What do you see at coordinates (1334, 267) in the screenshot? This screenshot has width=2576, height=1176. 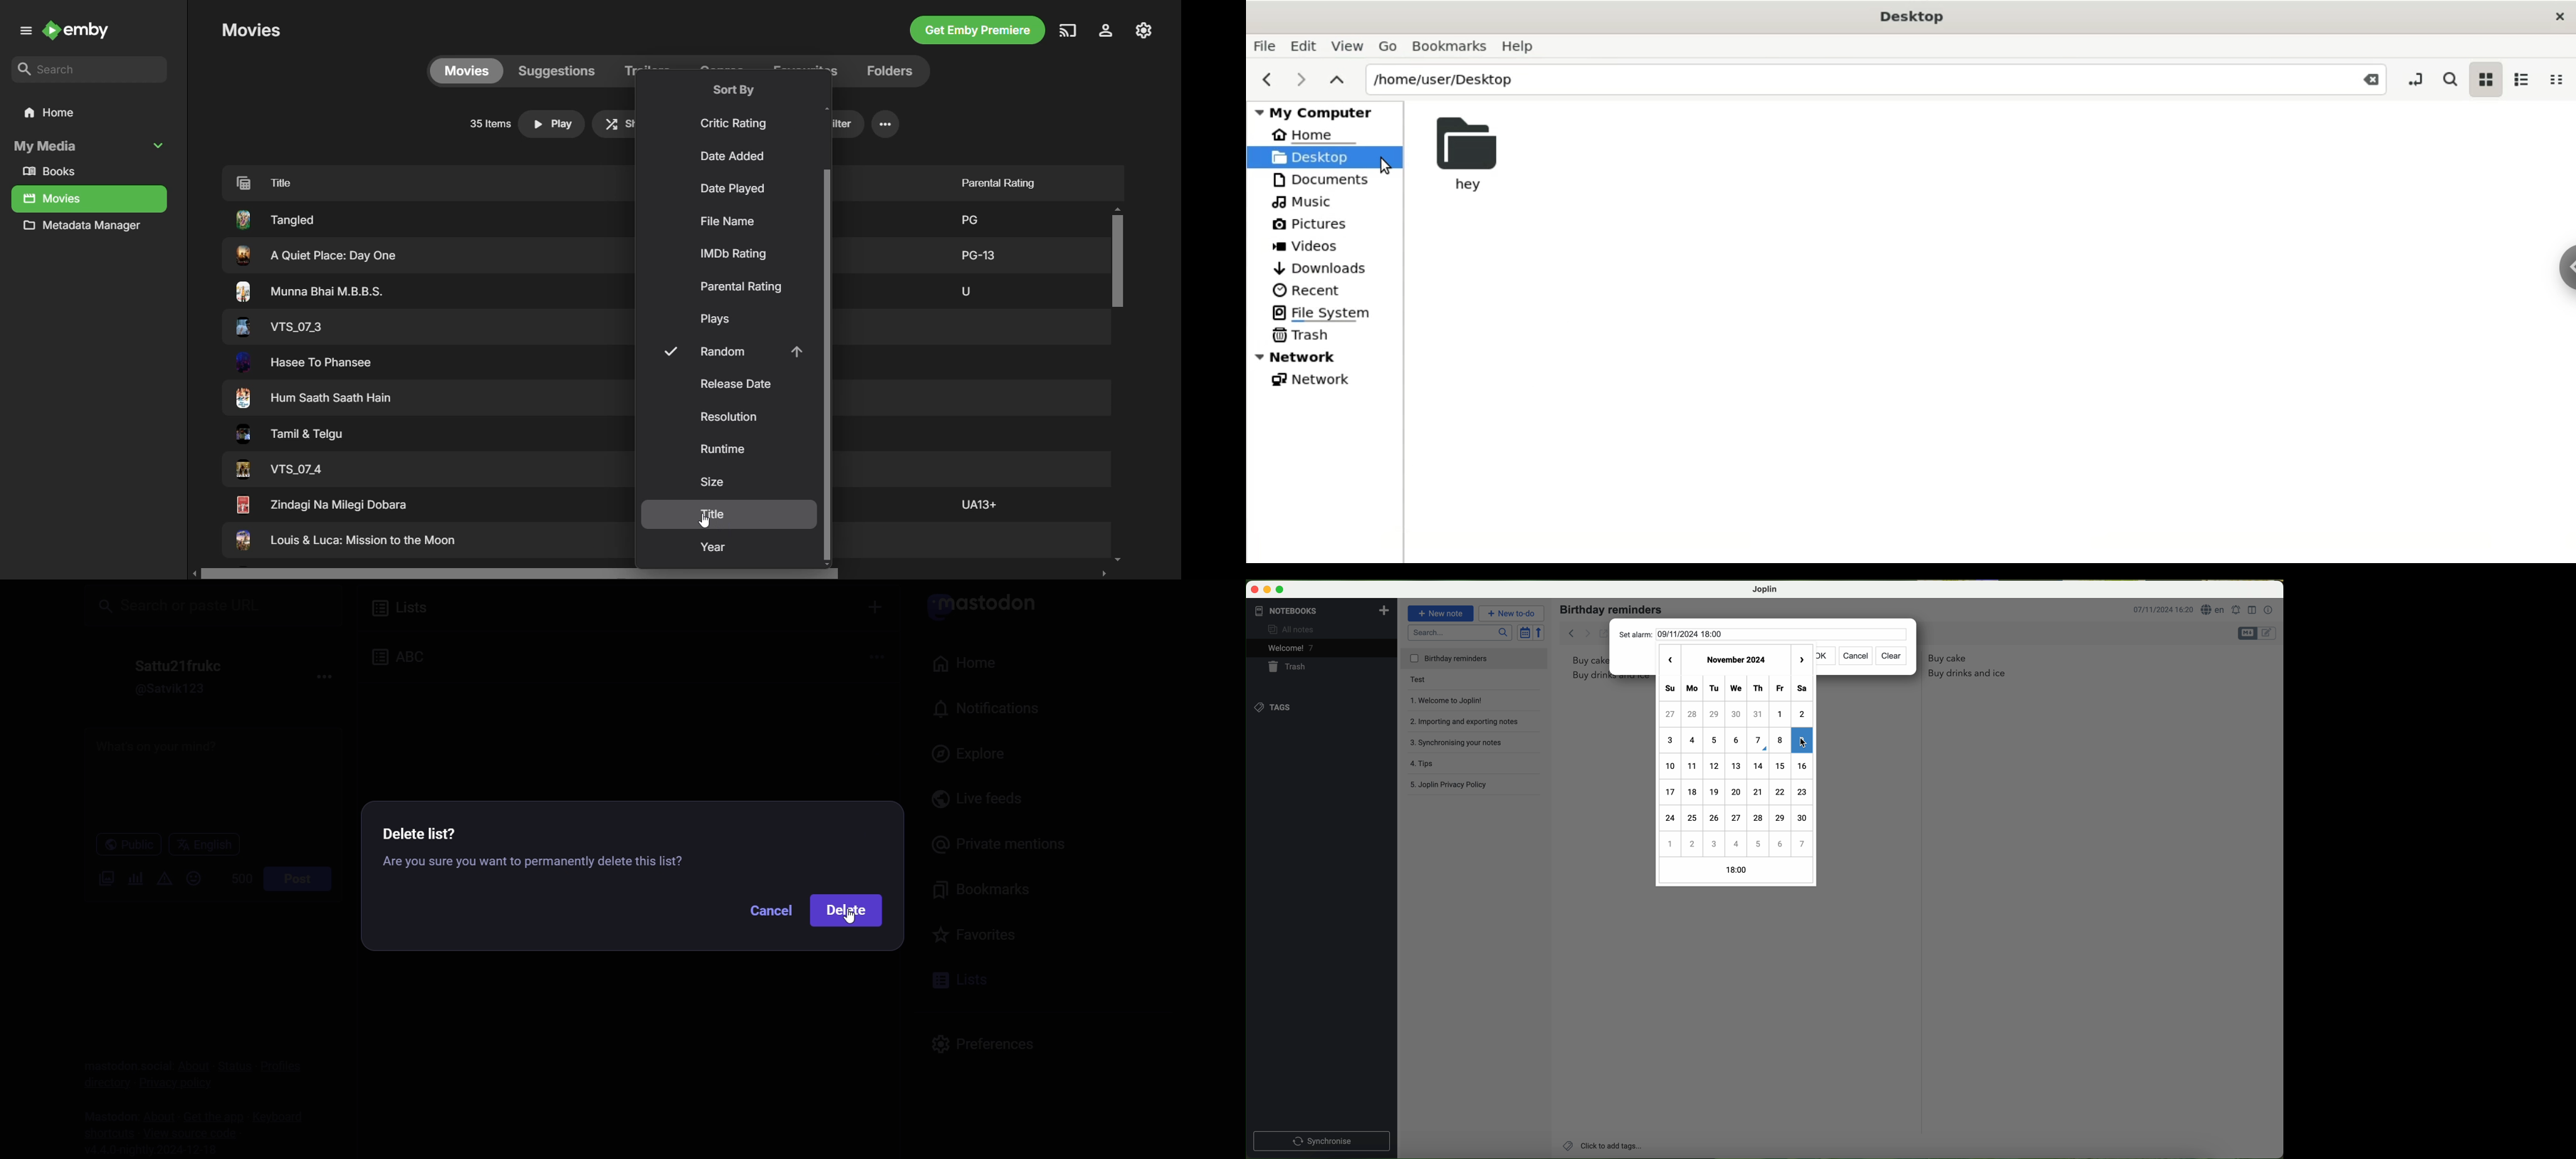 I see `Downloads` at bounding box center [1334, 267].